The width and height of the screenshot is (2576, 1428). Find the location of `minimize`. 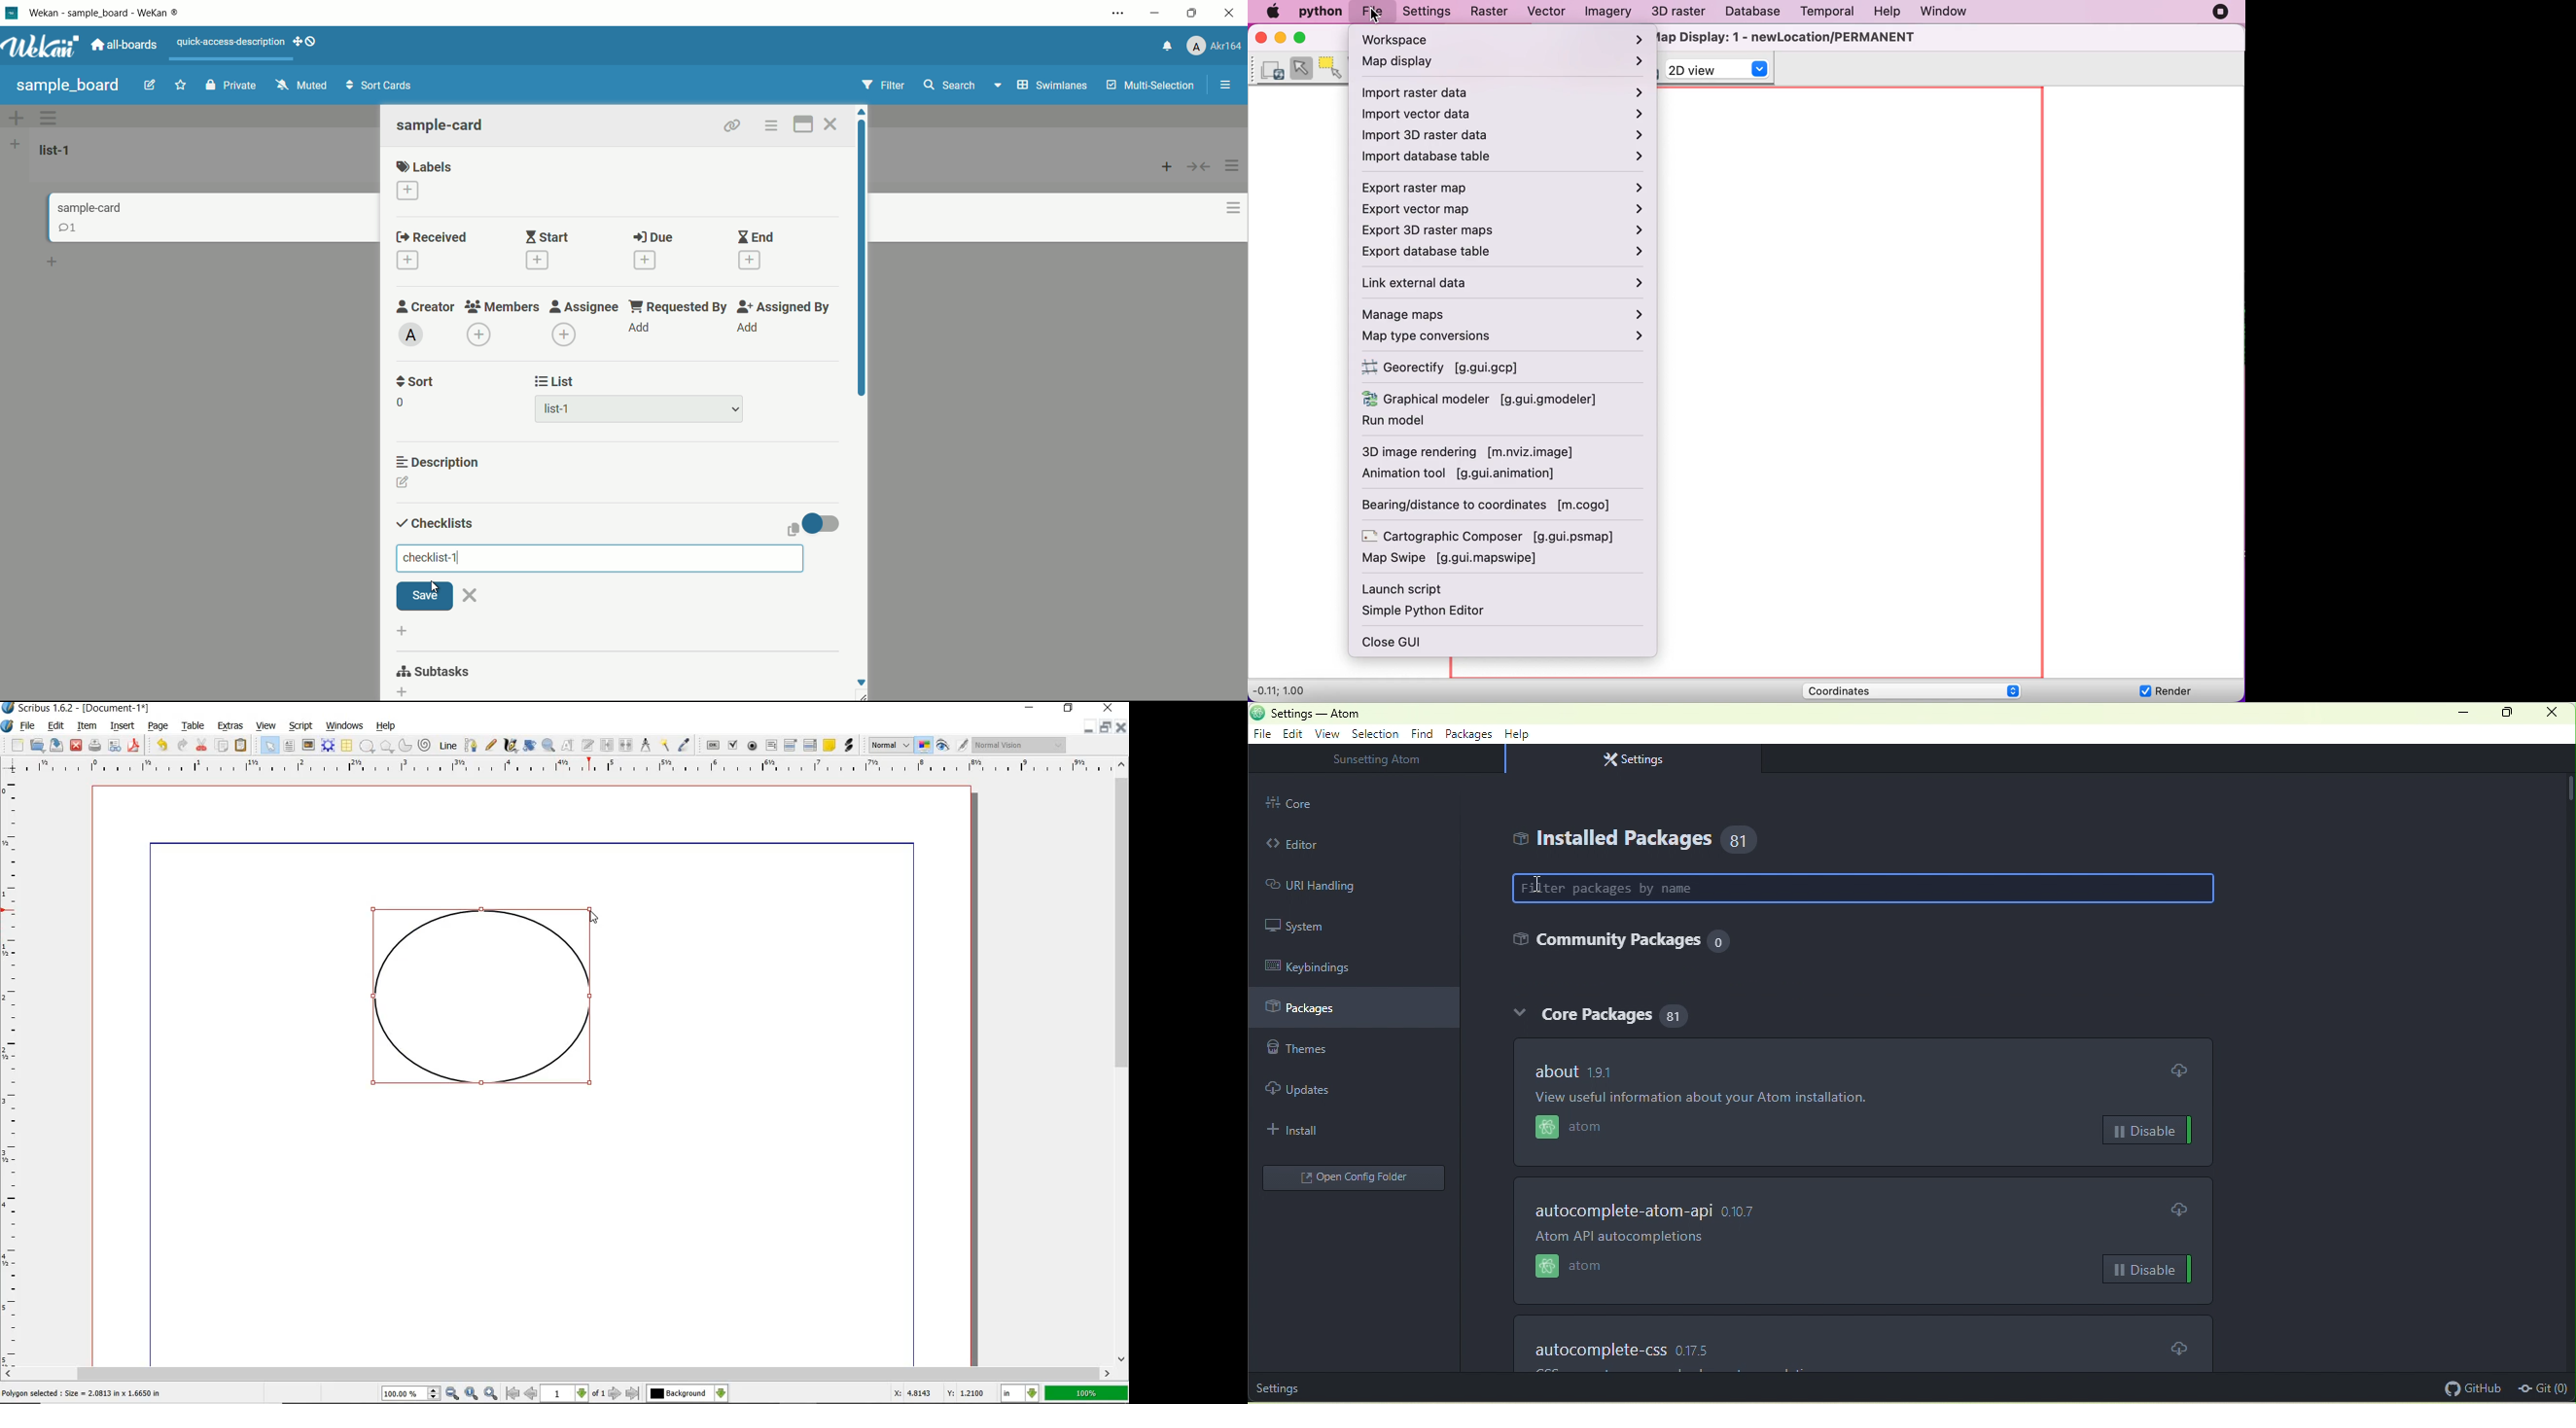

minimize is located at coordinates (1157, 14).